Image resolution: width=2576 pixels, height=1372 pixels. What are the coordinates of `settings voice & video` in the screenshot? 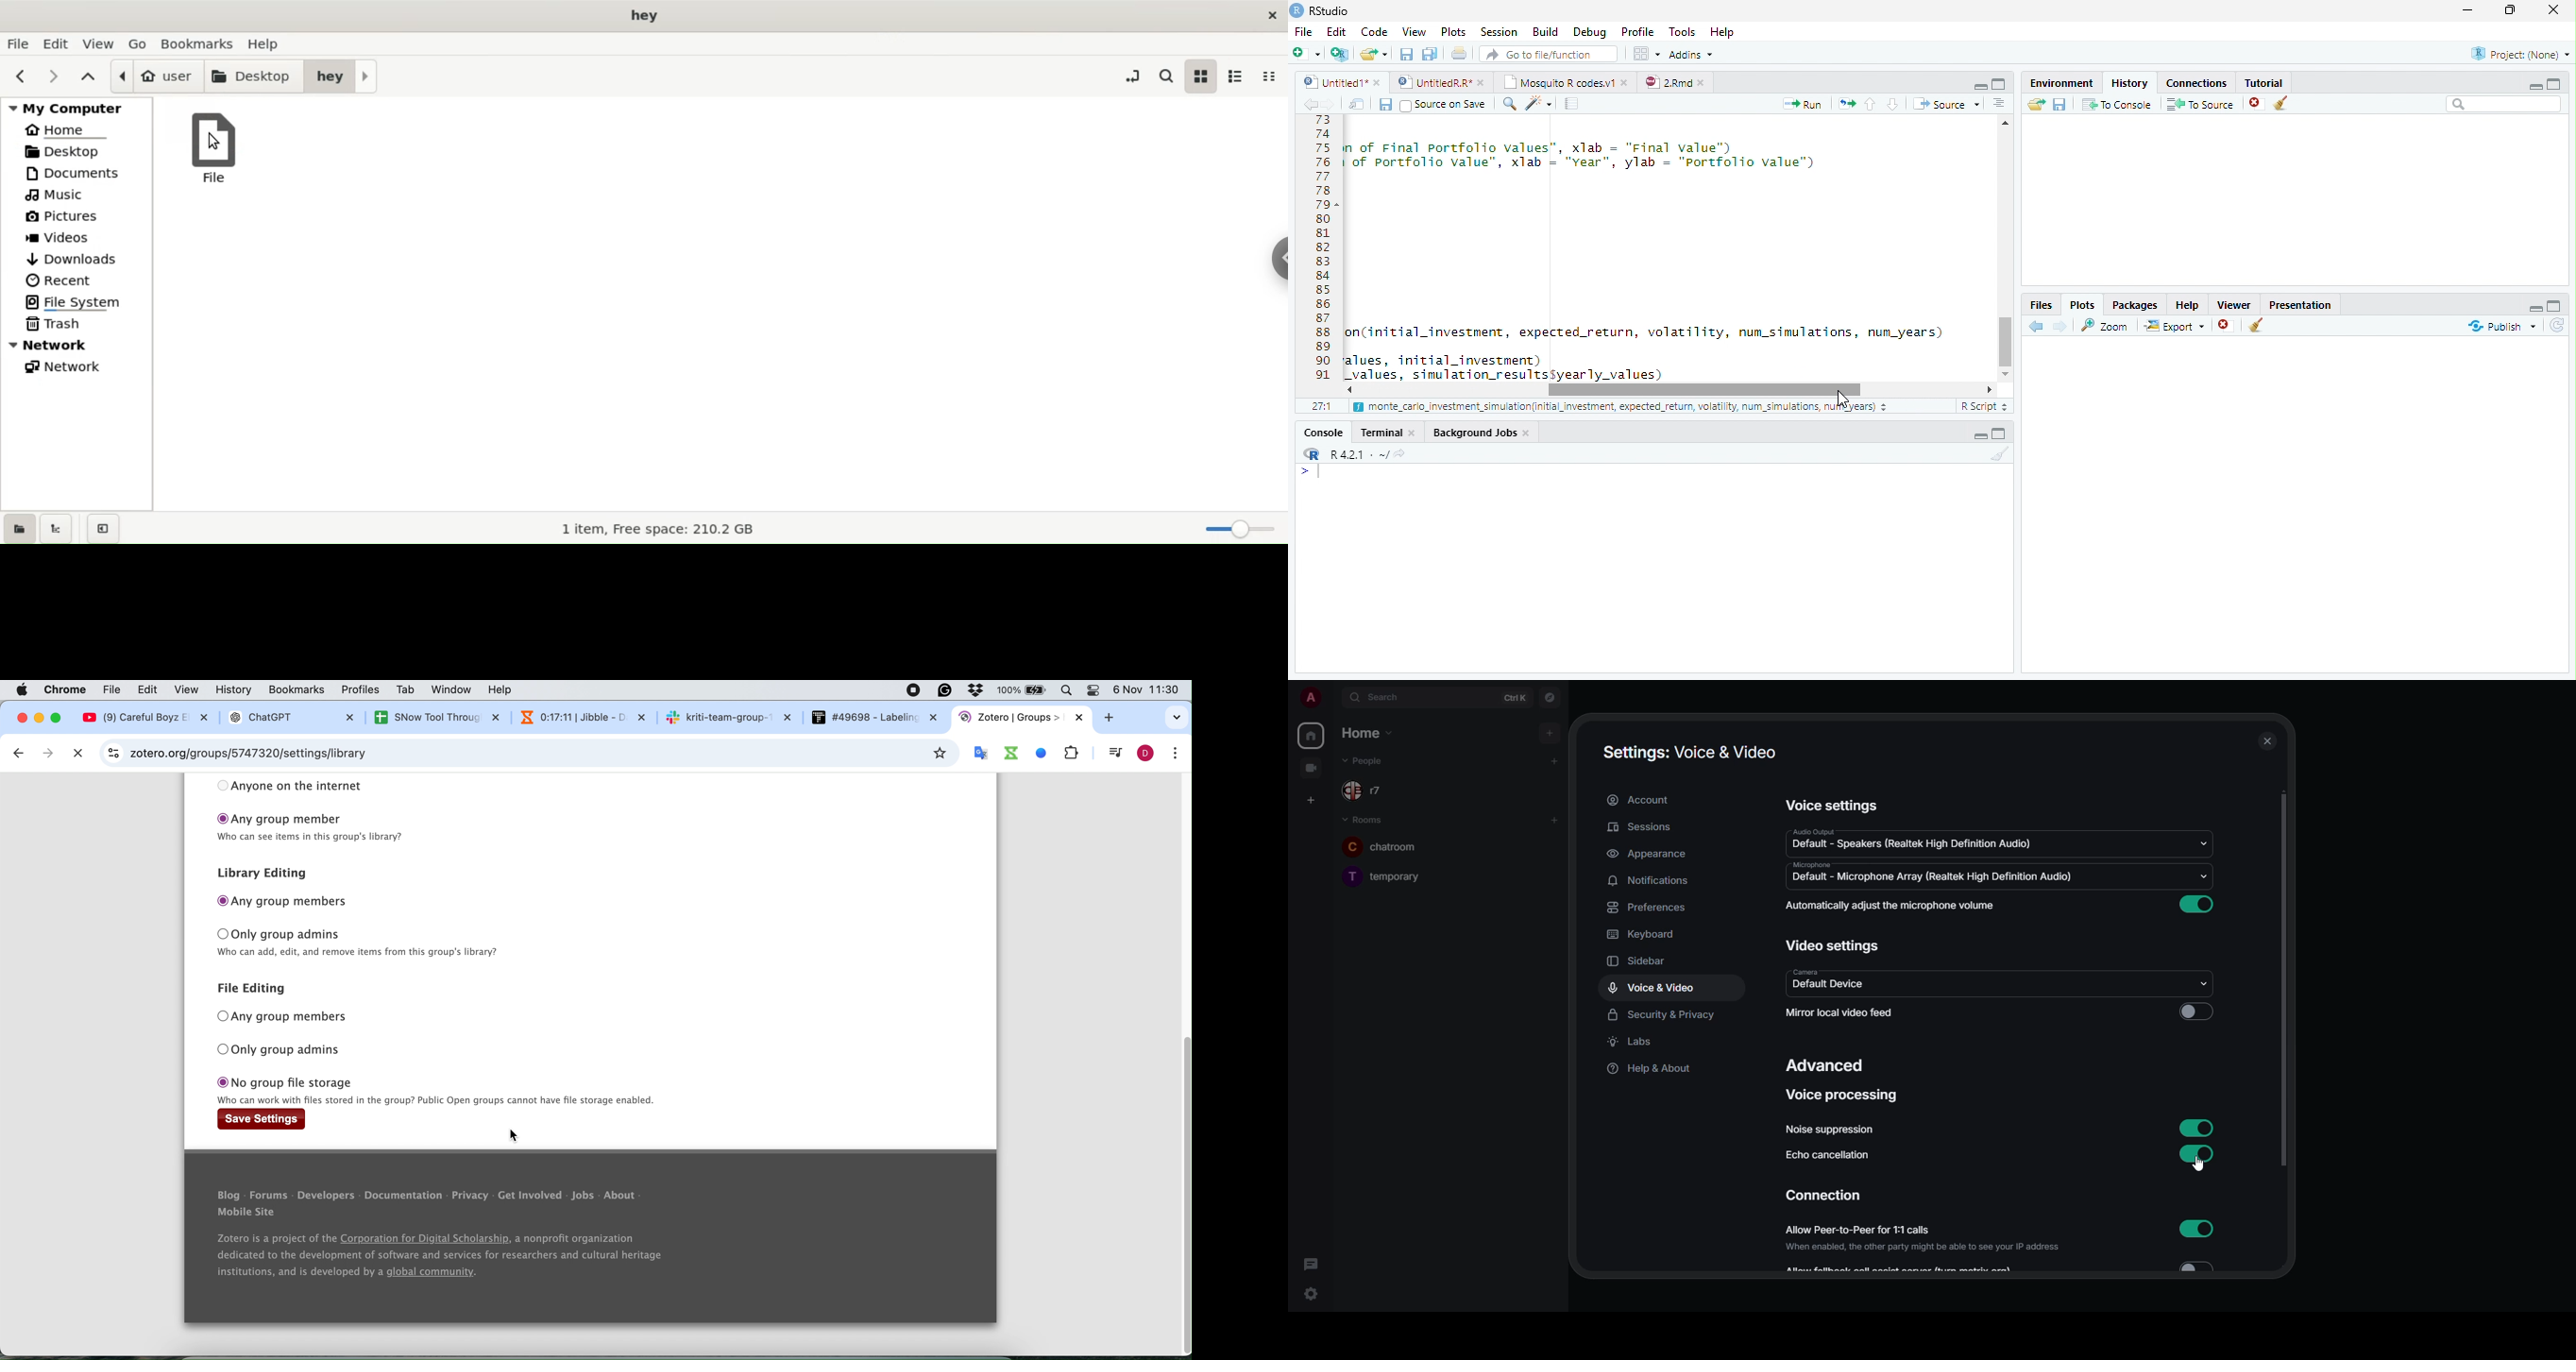 It's located at (1690, 752).